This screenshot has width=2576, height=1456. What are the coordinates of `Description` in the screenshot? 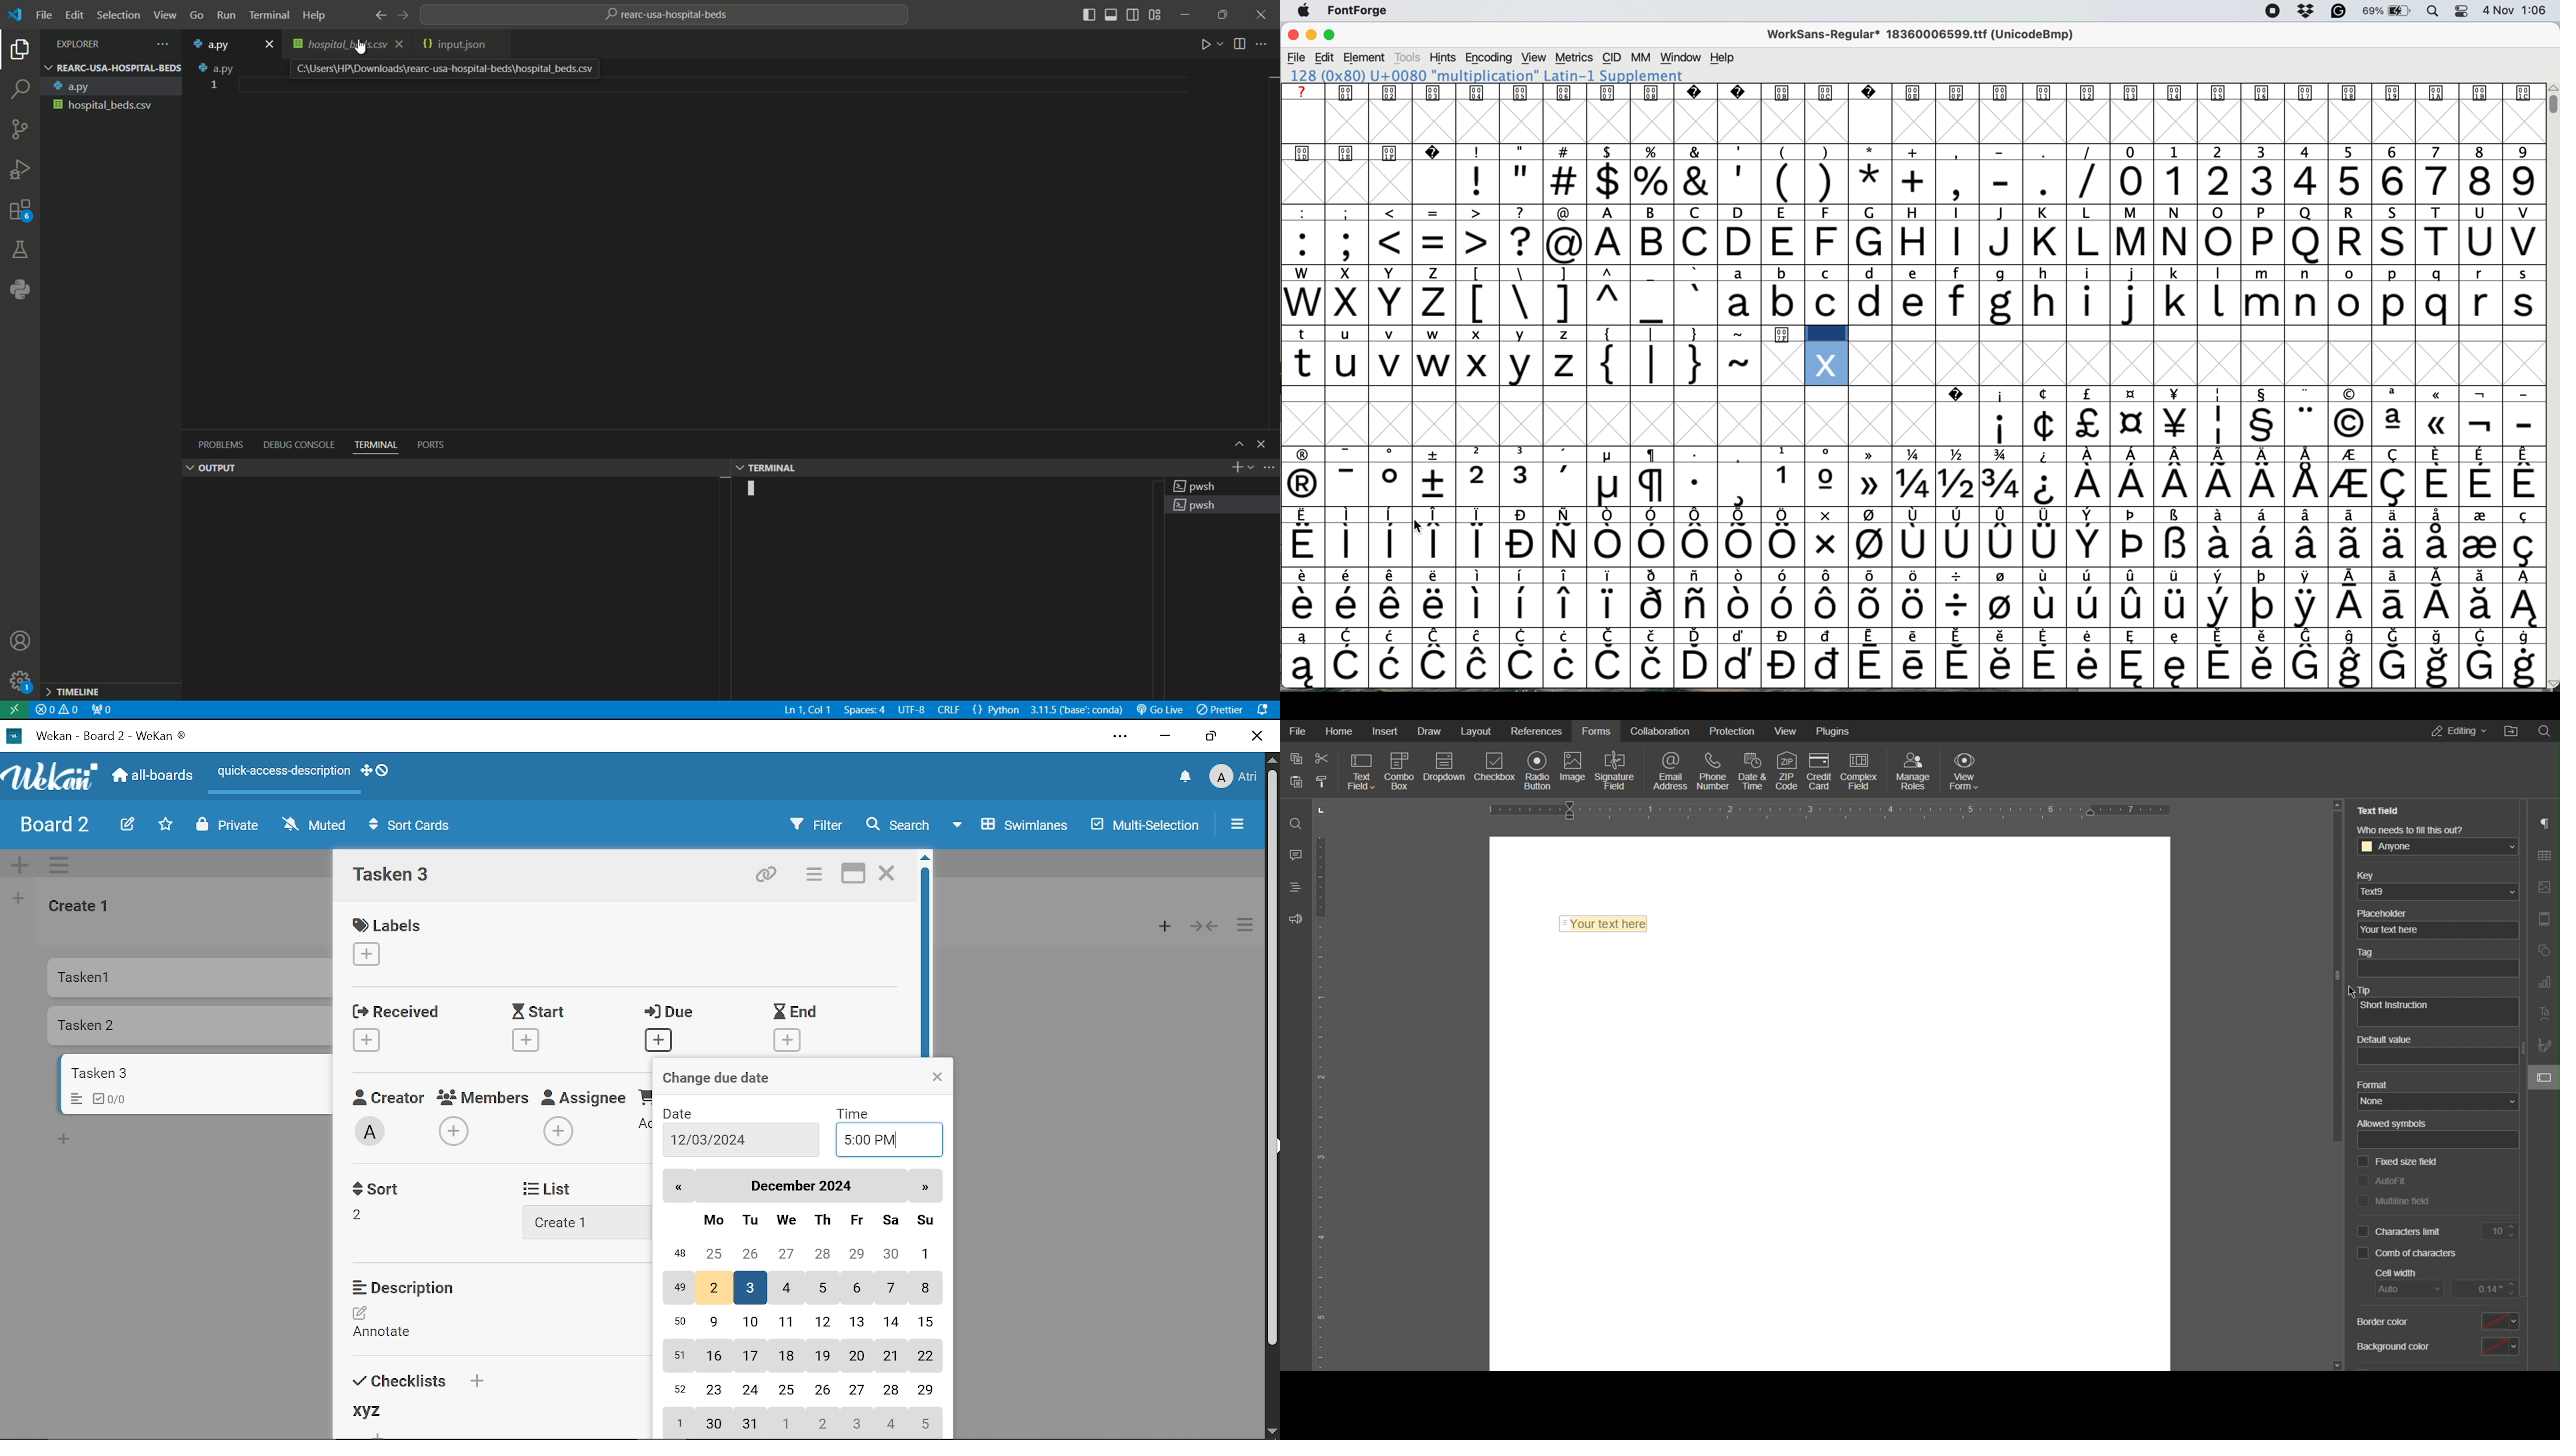 It's located at (413, 1287).